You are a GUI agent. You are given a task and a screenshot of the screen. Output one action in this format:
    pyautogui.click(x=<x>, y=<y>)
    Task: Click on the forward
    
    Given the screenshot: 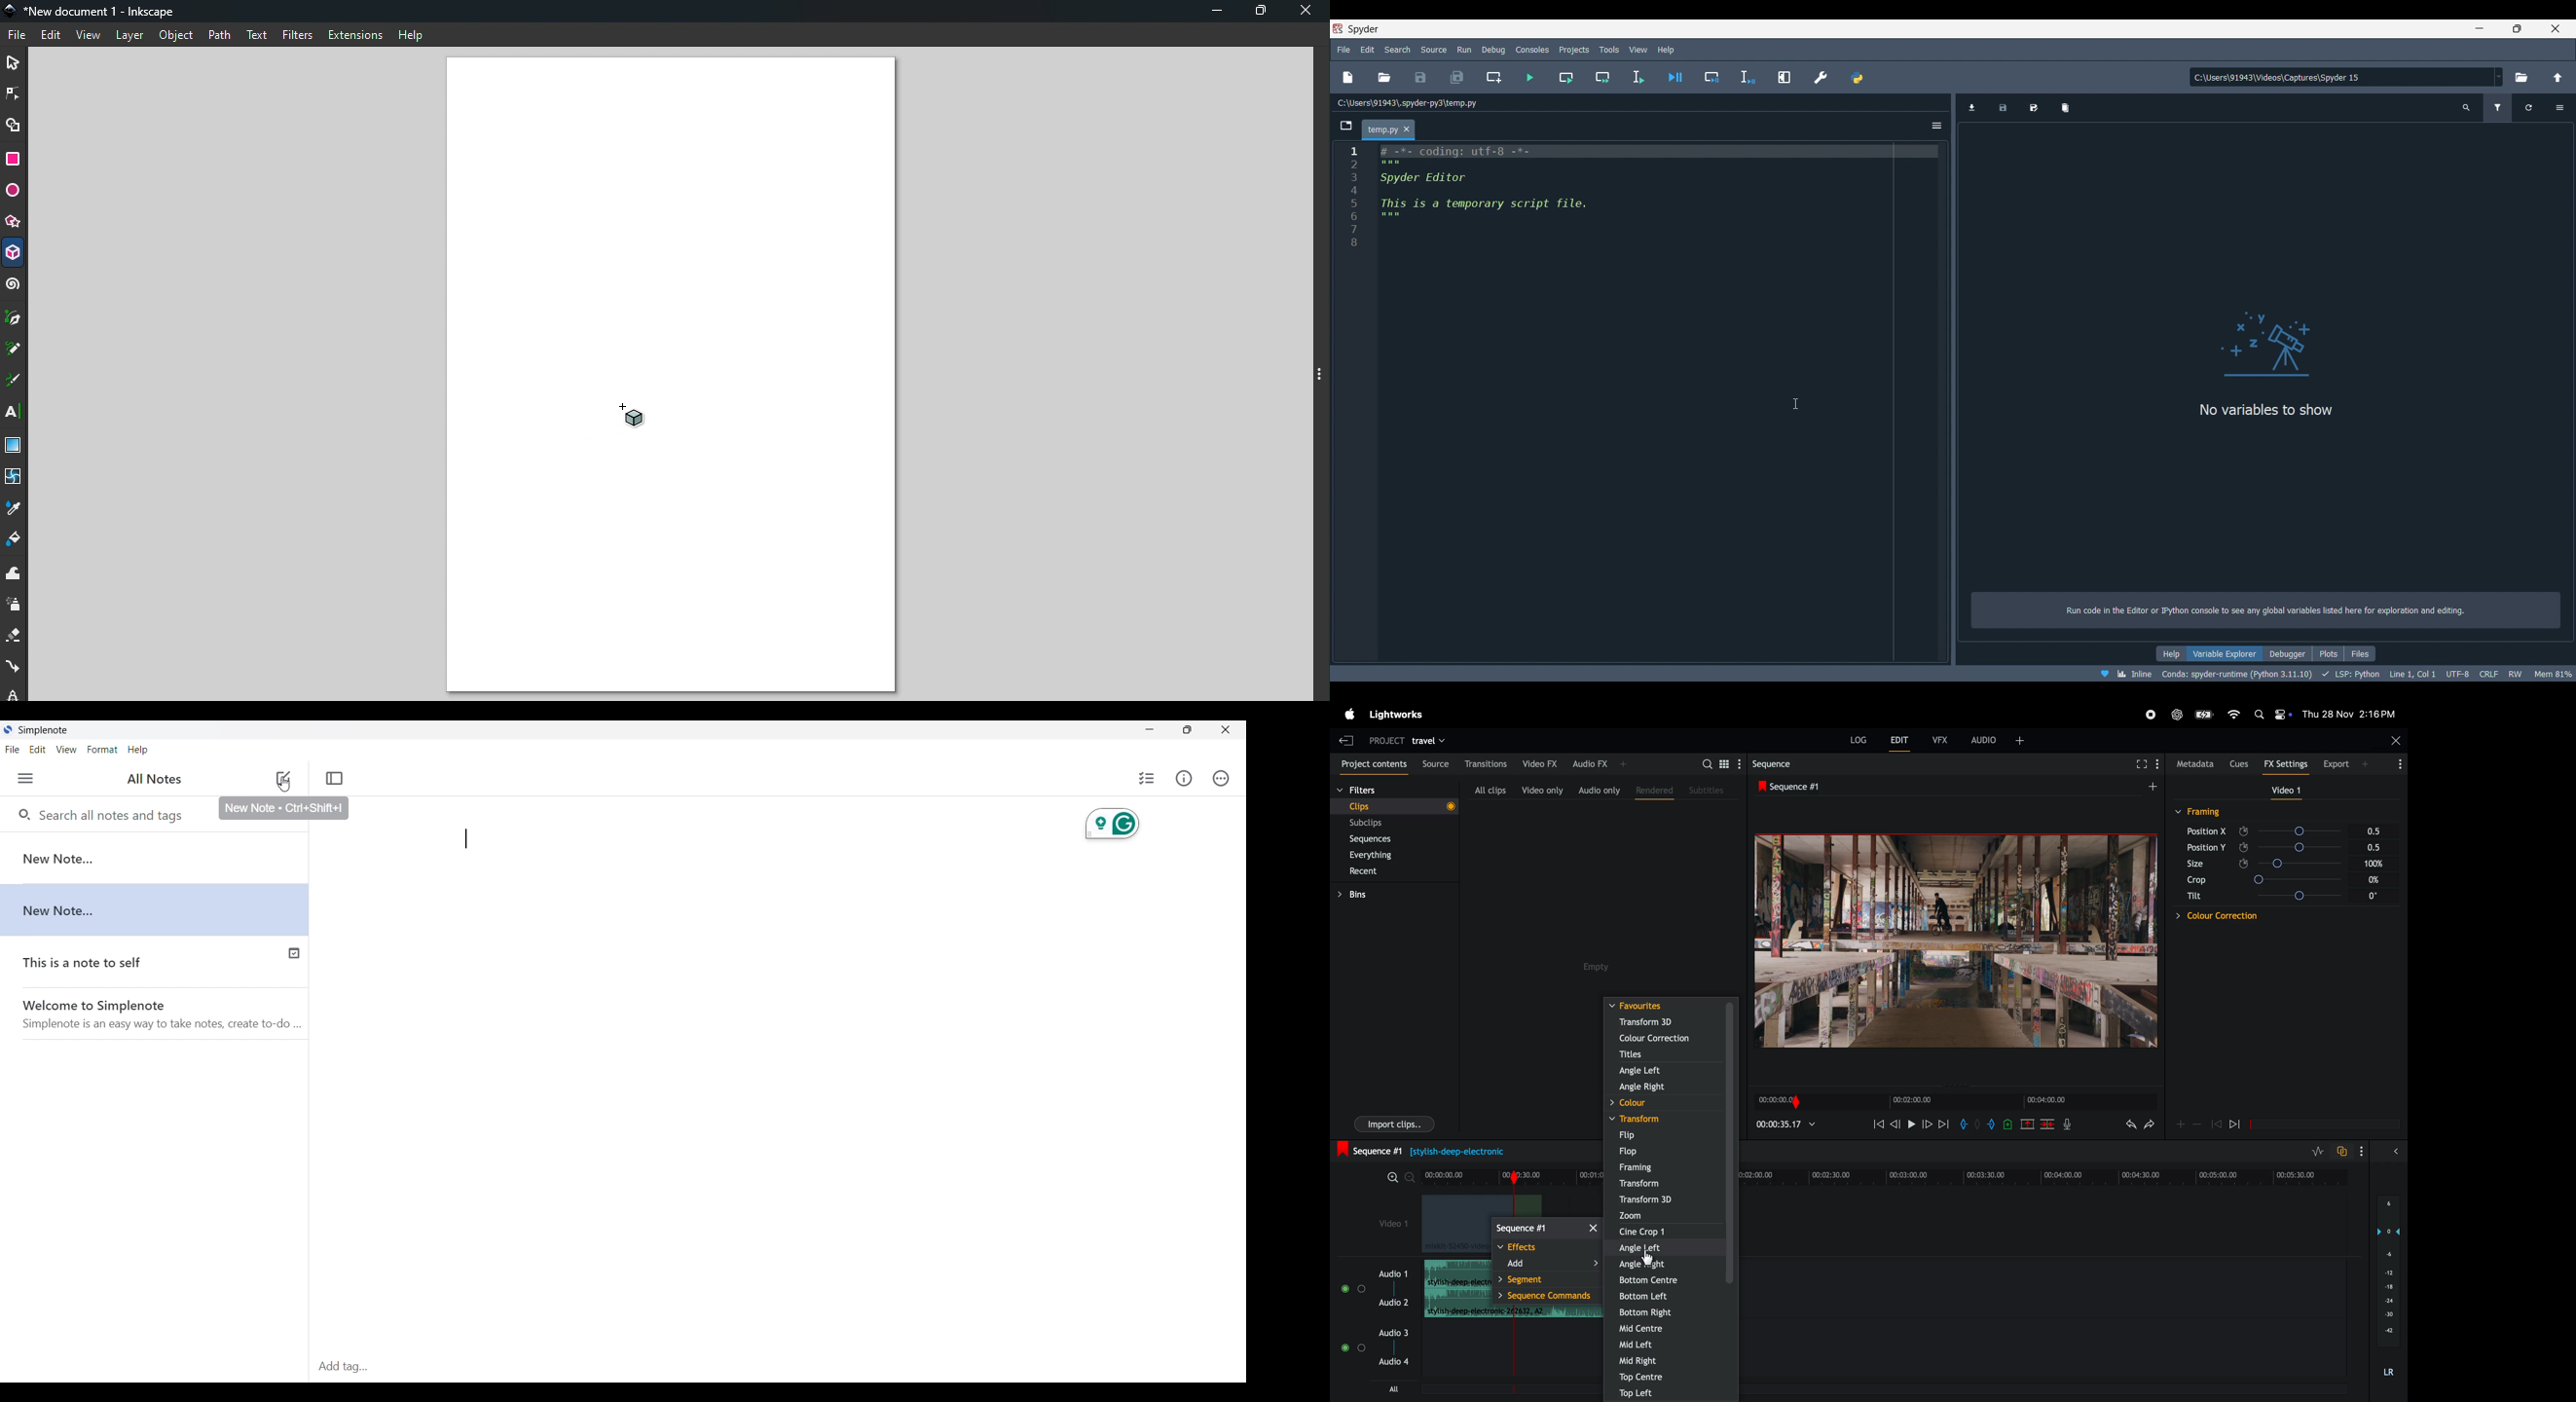 What is the action you would take?
    pyautogui.click(x=1943, y=1124)
    